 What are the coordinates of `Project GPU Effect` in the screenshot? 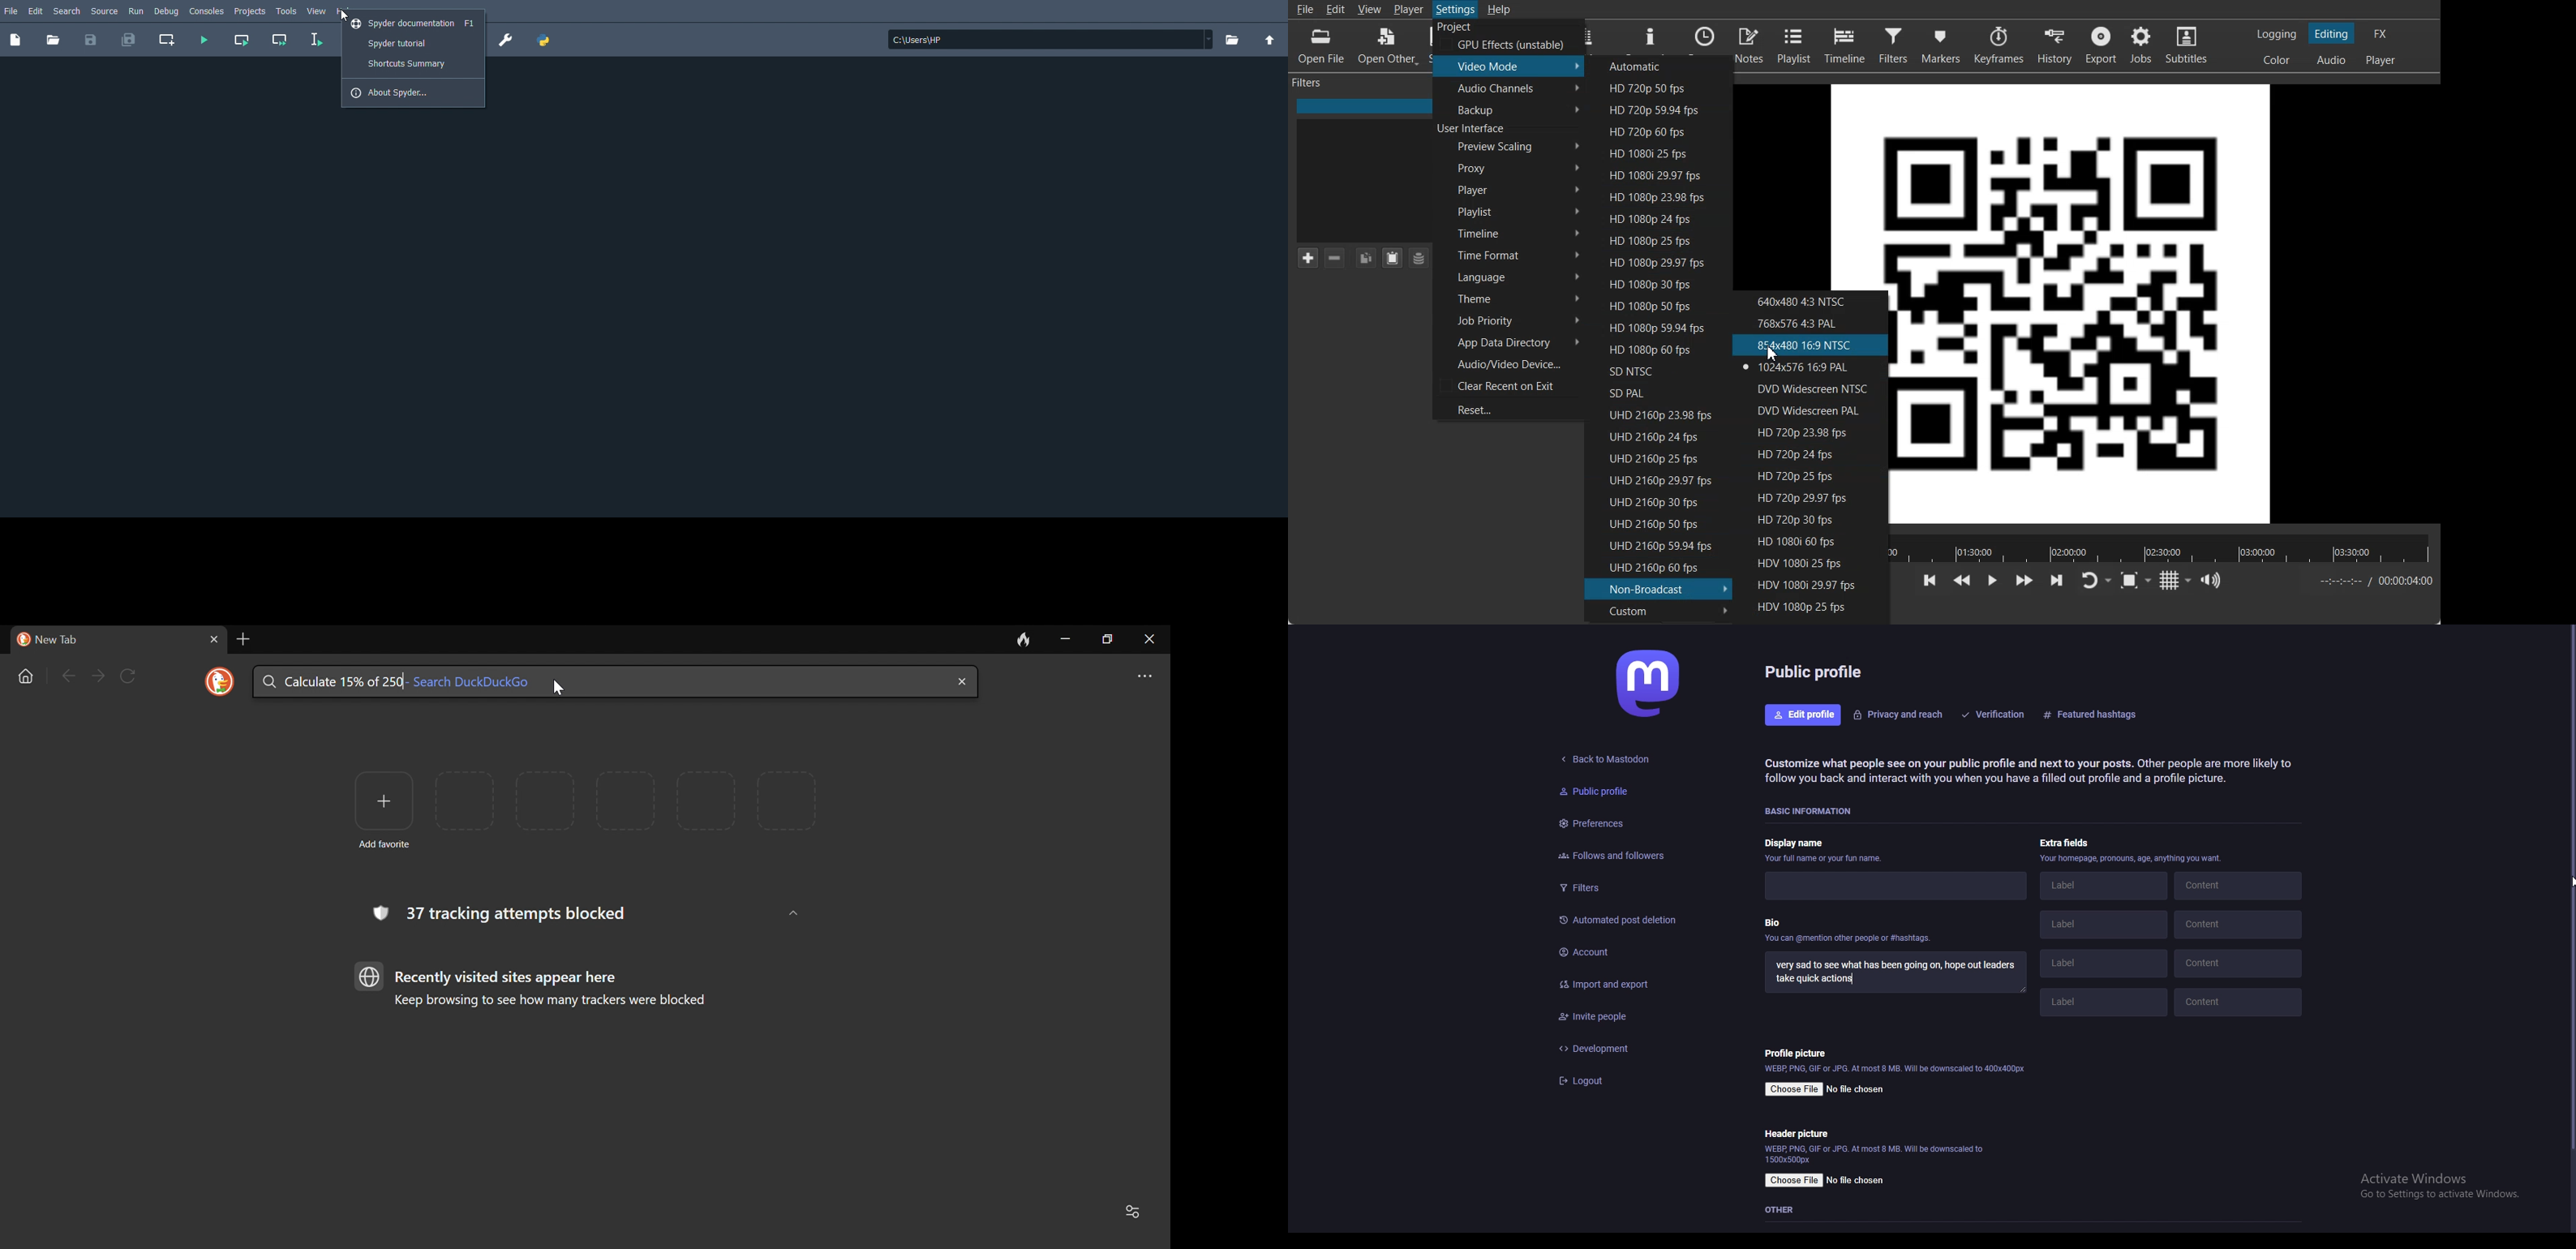 It's located at (1507, 36).